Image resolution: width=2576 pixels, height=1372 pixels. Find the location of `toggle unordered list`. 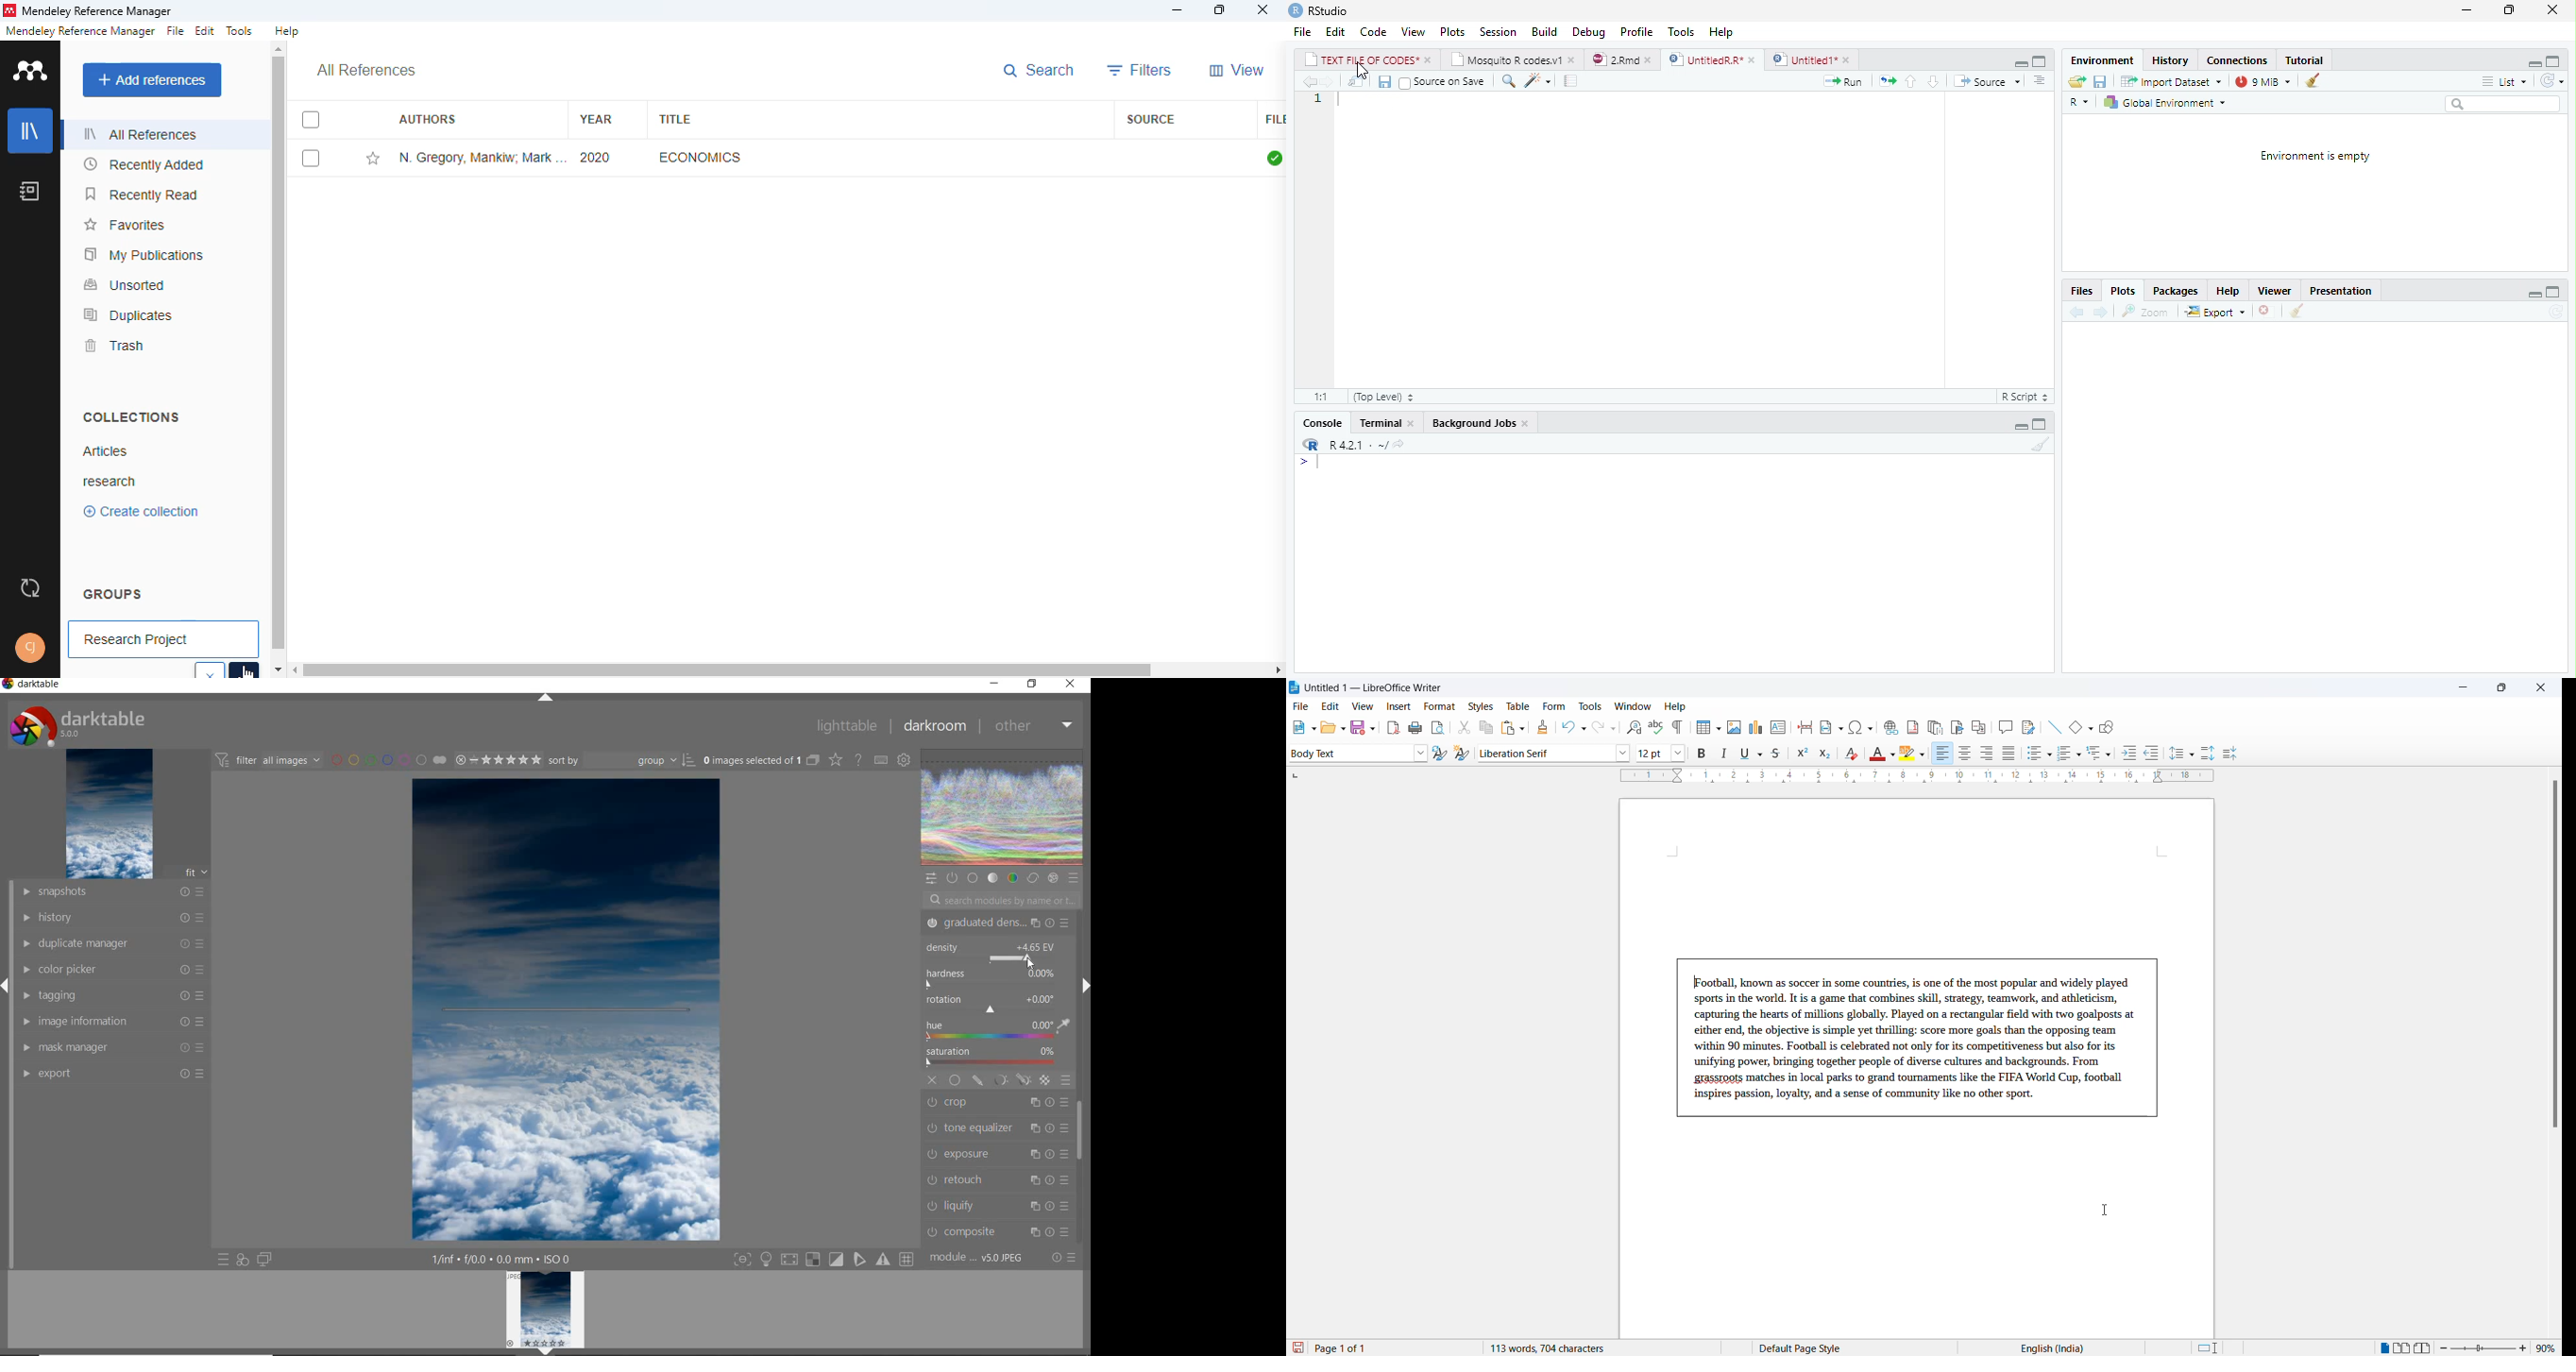

toggle unordered list is located at coordinates (2039, 753).